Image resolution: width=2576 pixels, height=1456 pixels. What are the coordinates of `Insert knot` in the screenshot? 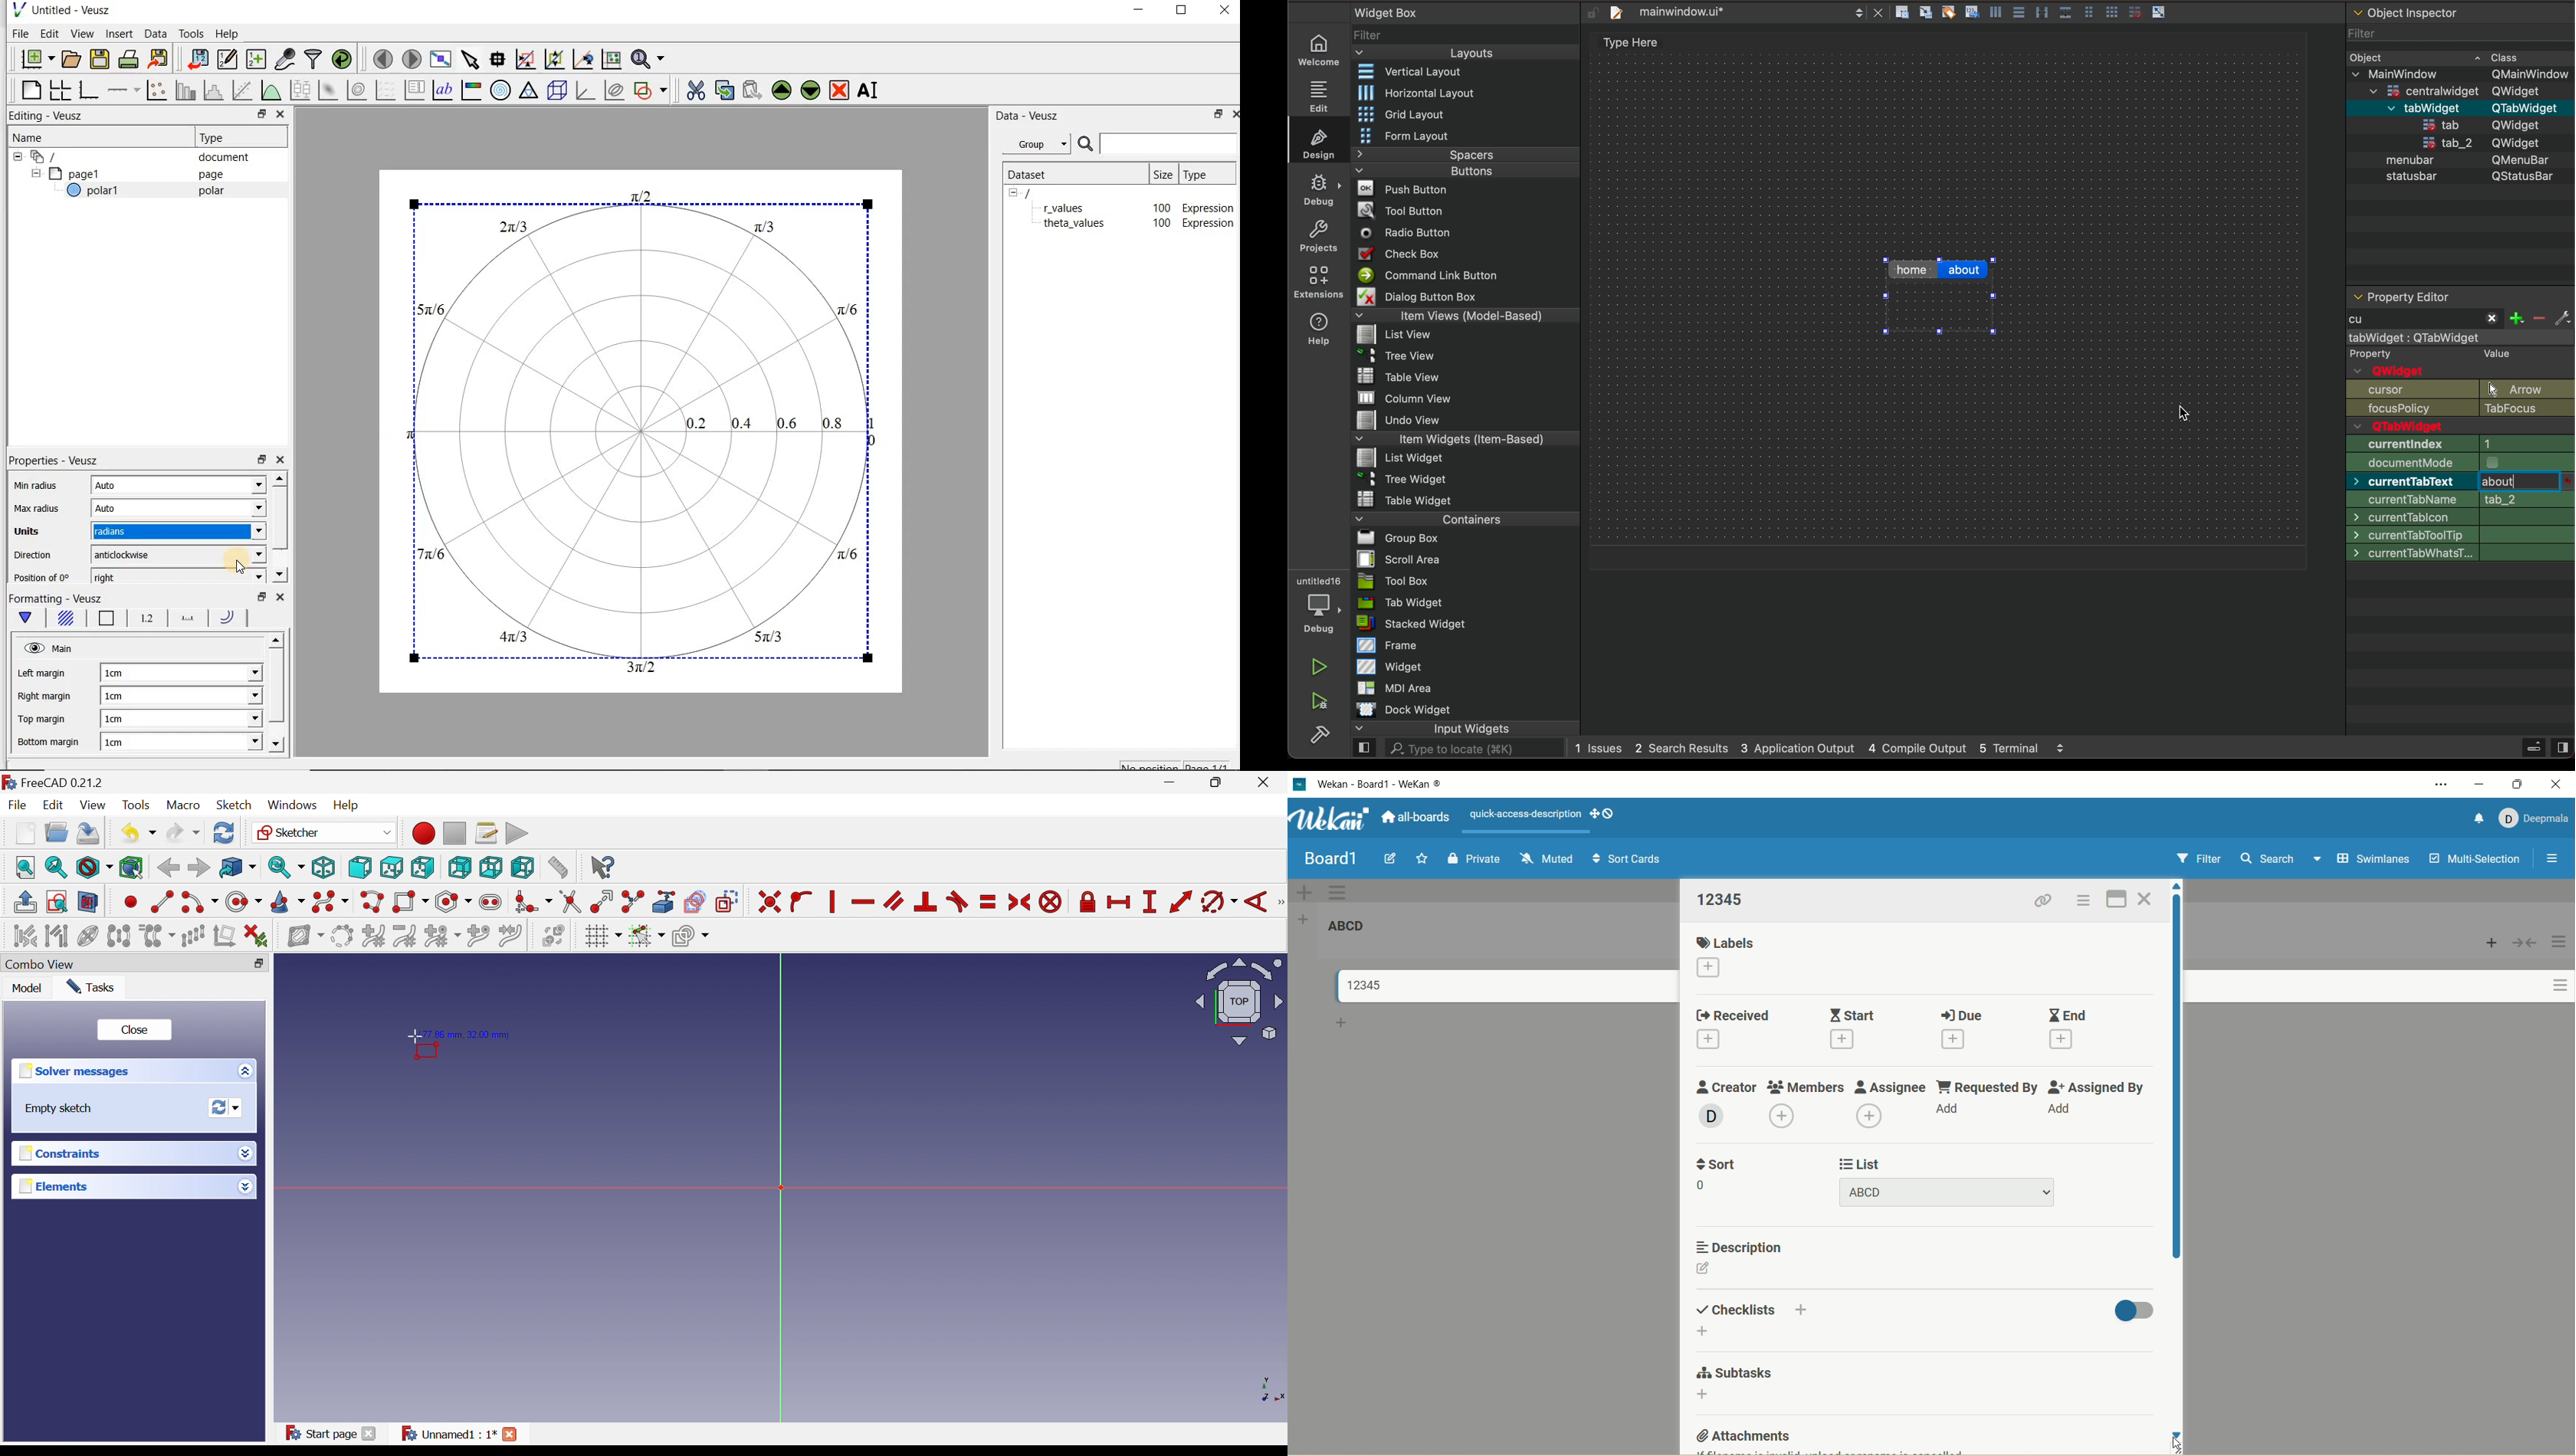 It's located at (479, 938).